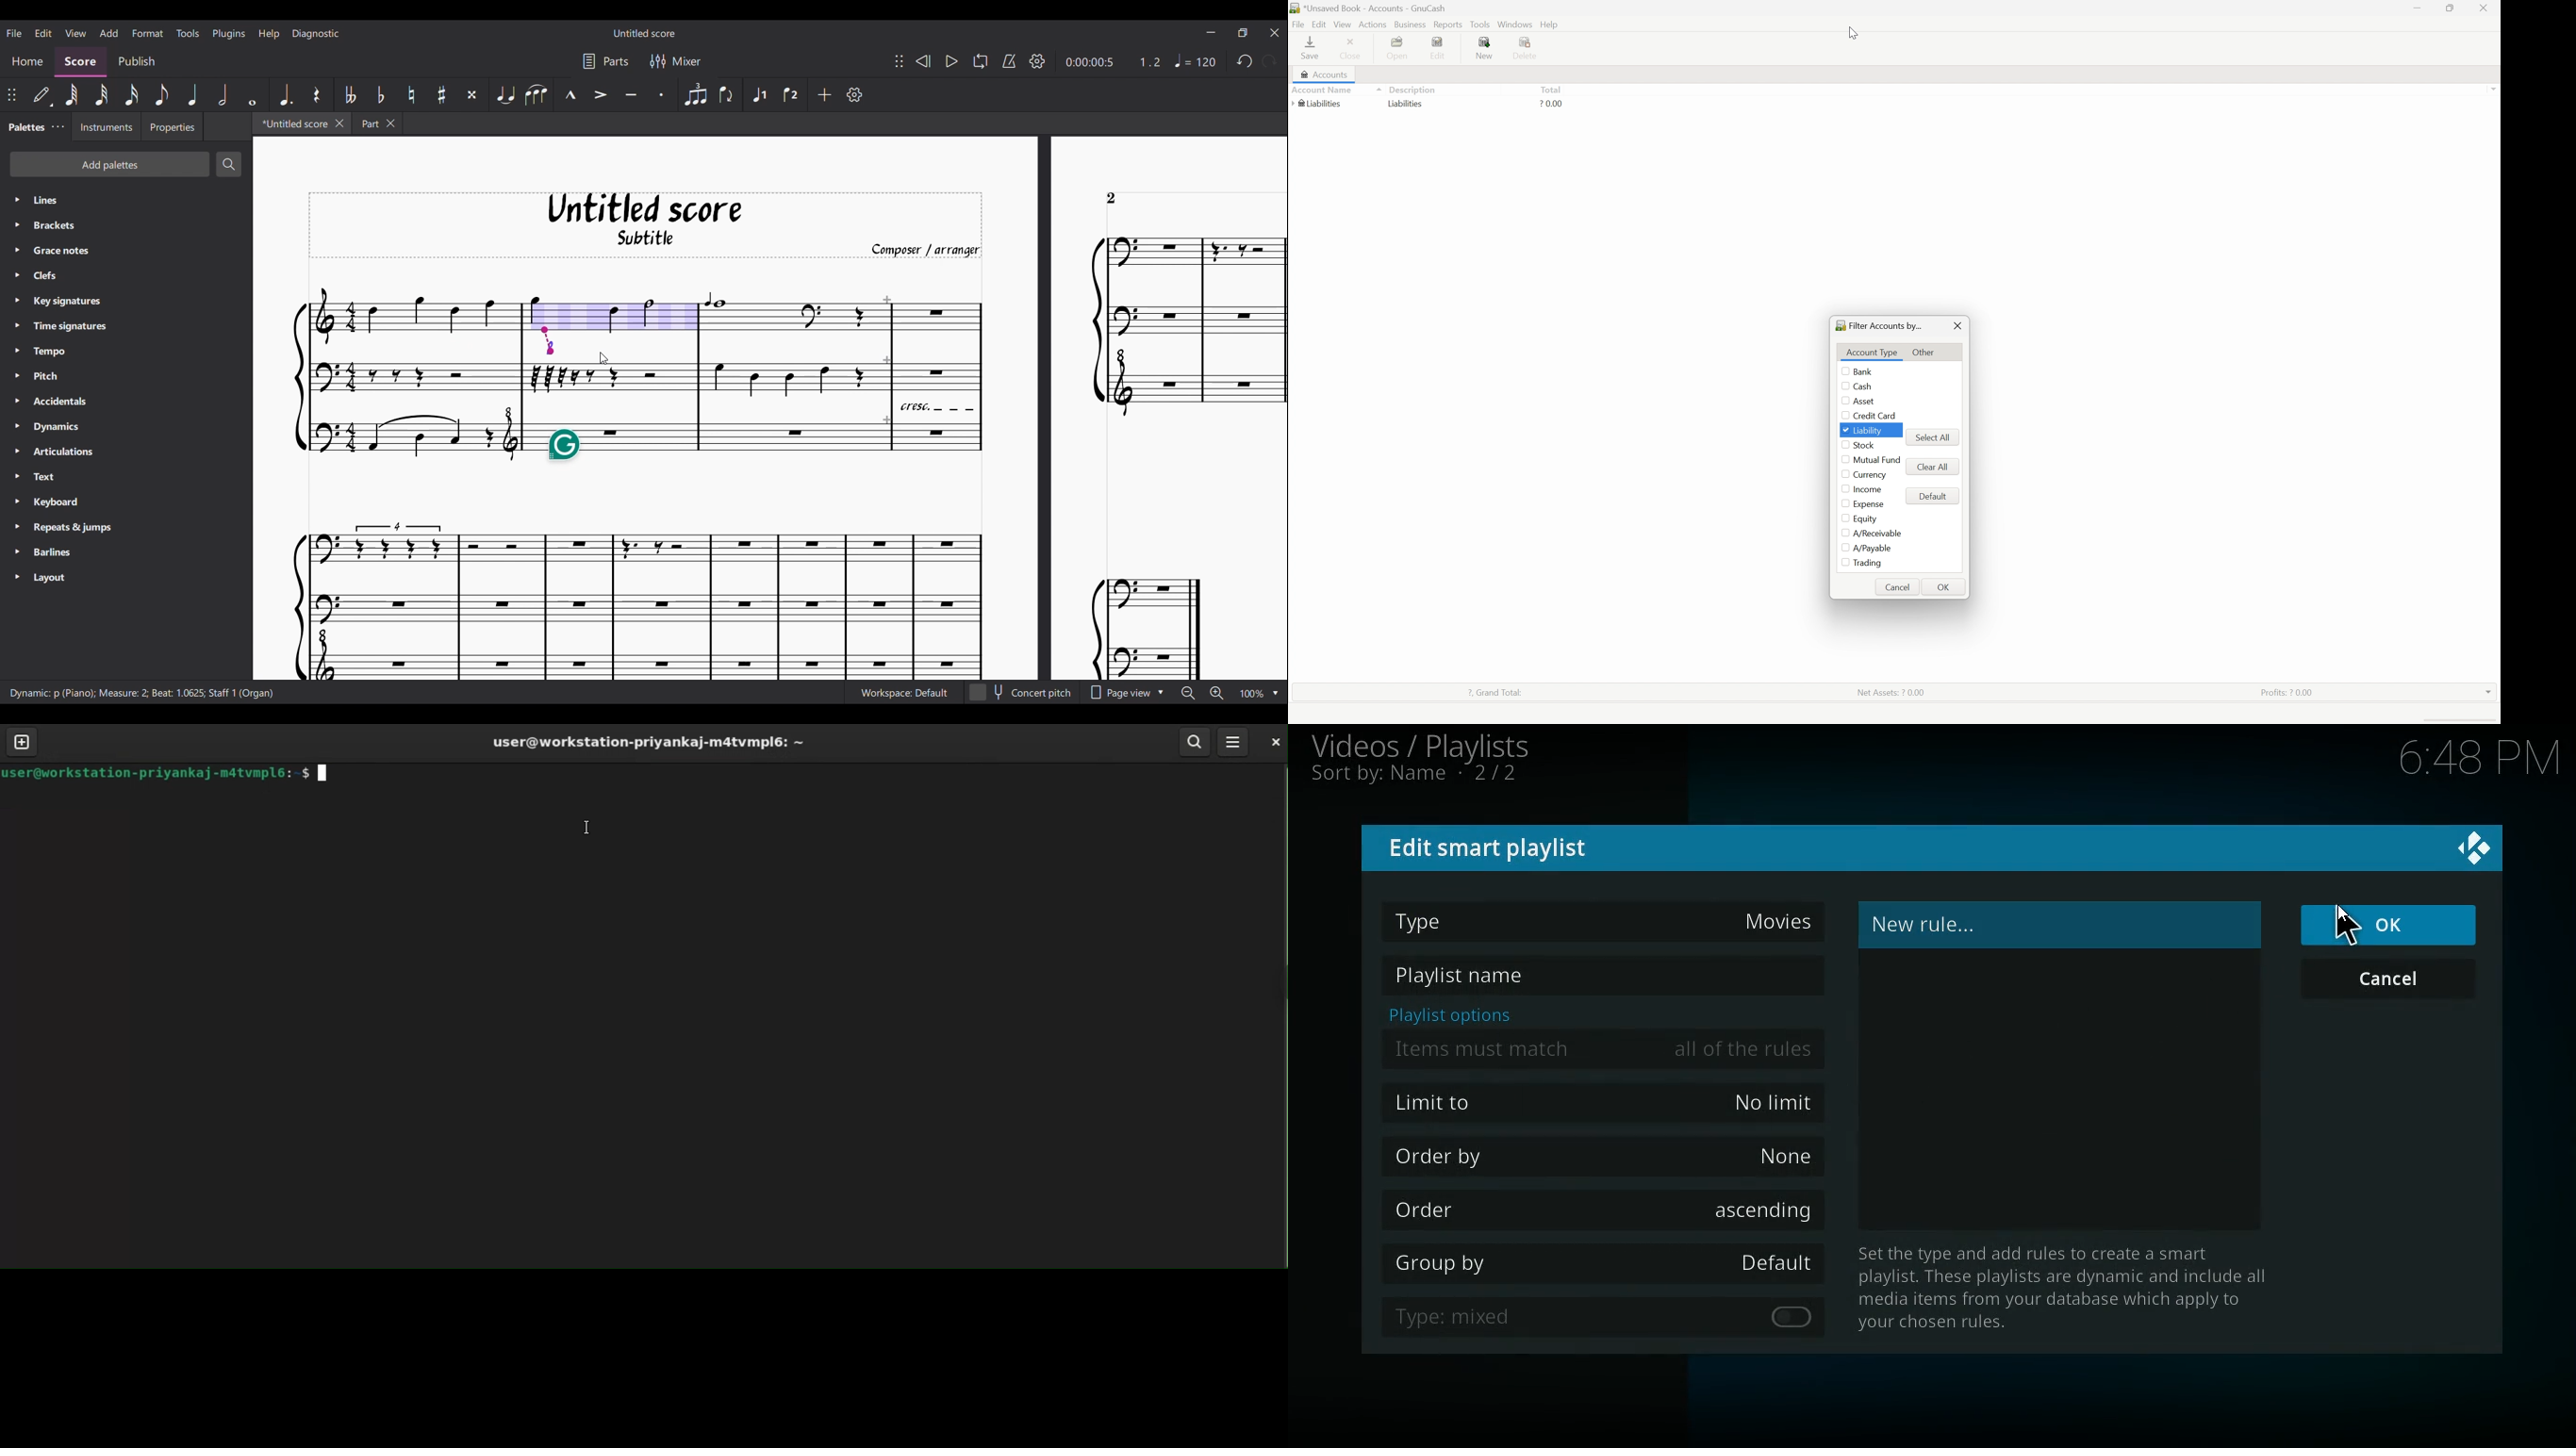 The height and width of the screenshot is (1456, 2576). Describe the element at coordinates (1867, 518) in the screenshot. I see `Equity` at that location.